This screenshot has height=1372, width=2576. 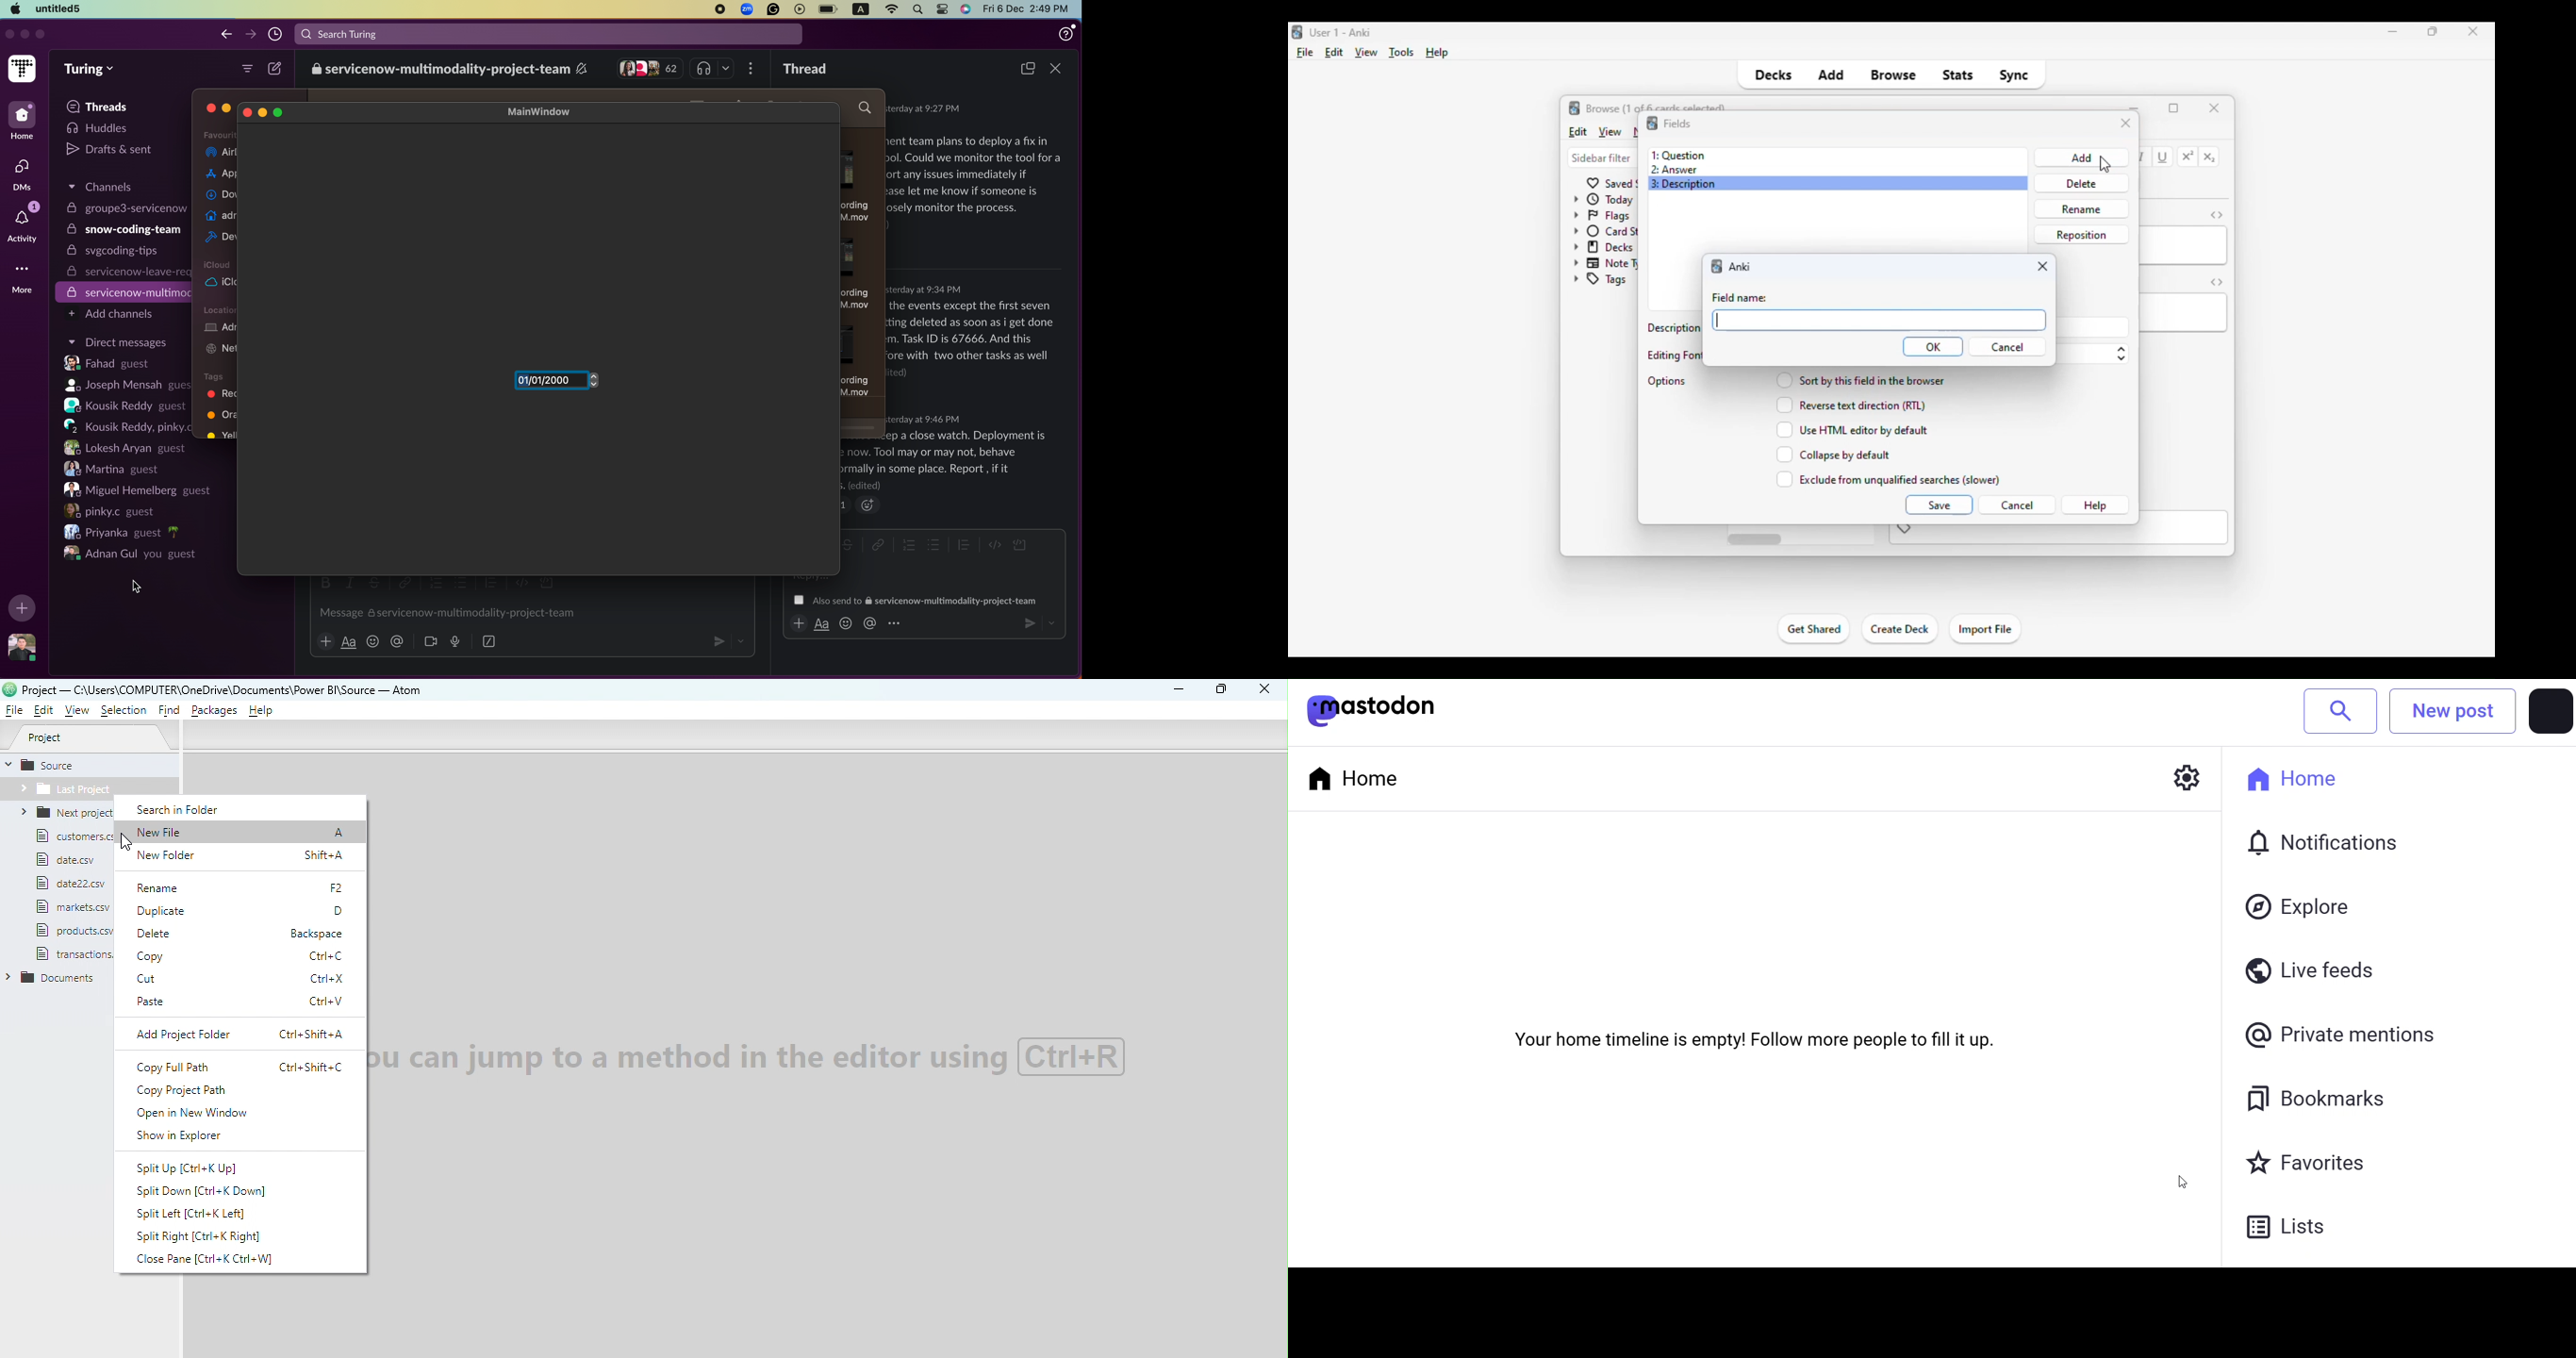 What do you see at coordinates (1741, 267) in the screenshot?
I see `anki` at bounding box center [1741, 267].